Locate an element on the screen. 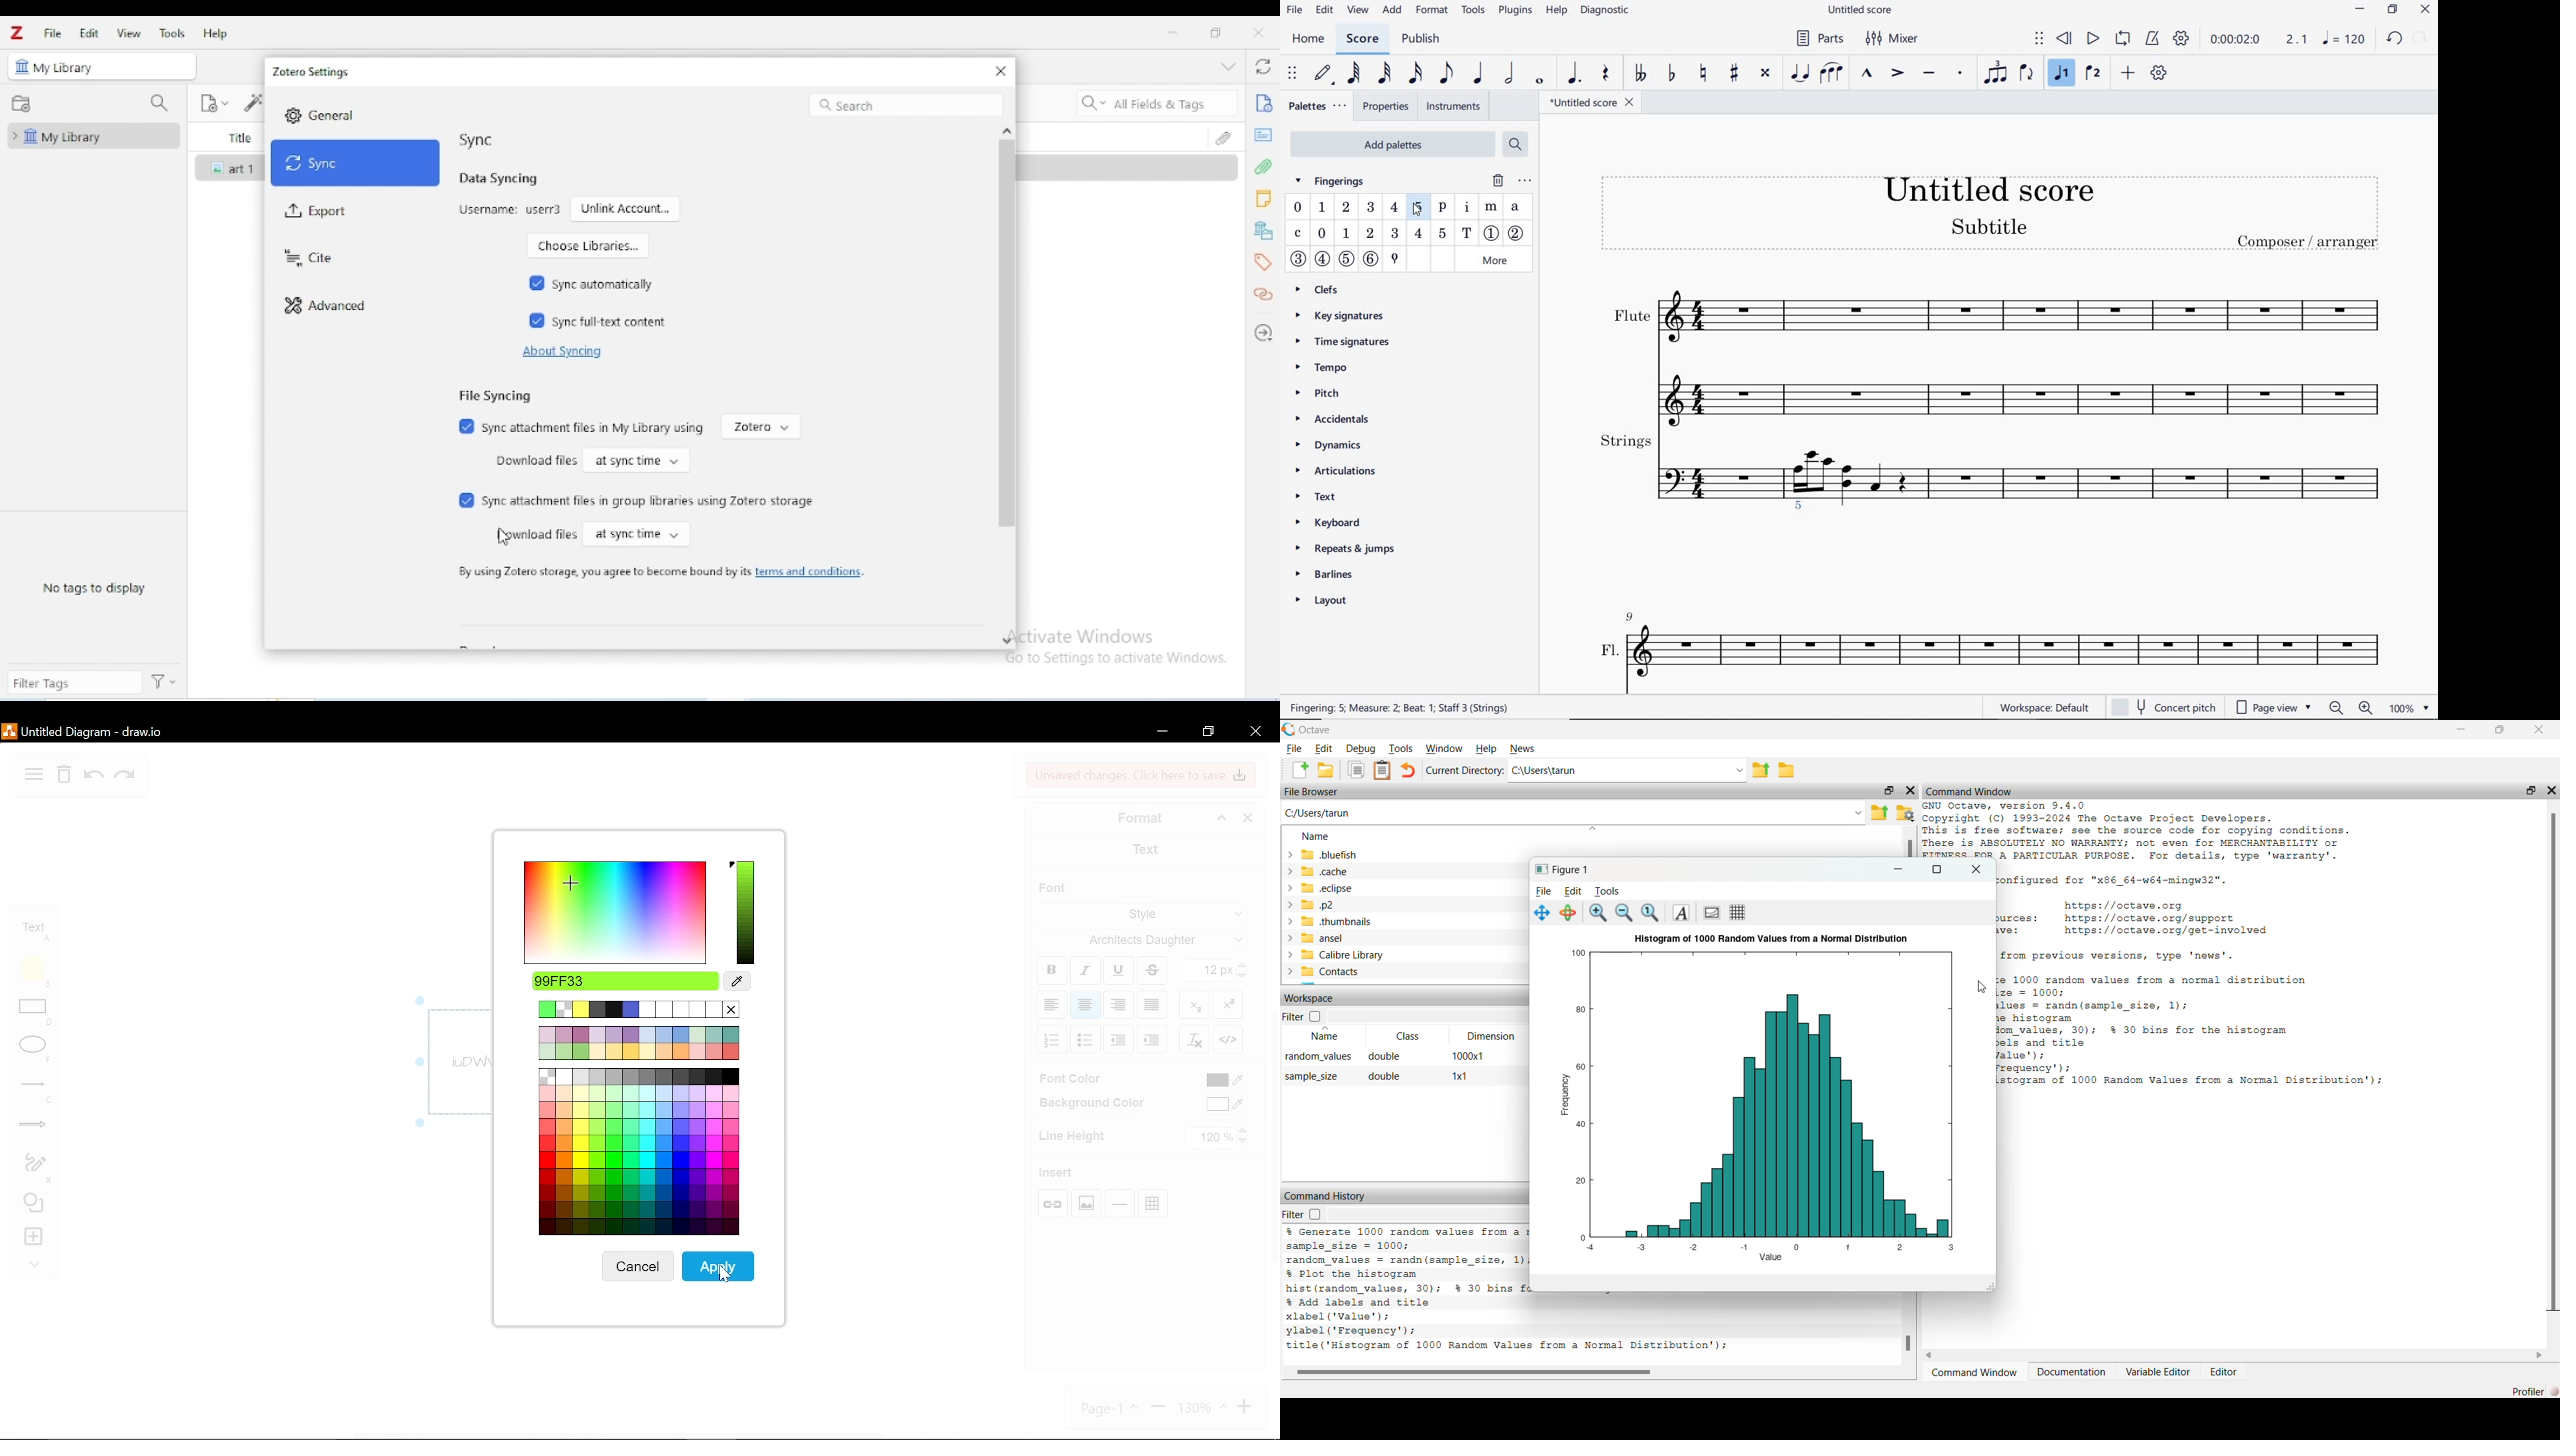 The width and height of the screenshot is (2576, 1456).  zotero is located at coordinates (761, 427).